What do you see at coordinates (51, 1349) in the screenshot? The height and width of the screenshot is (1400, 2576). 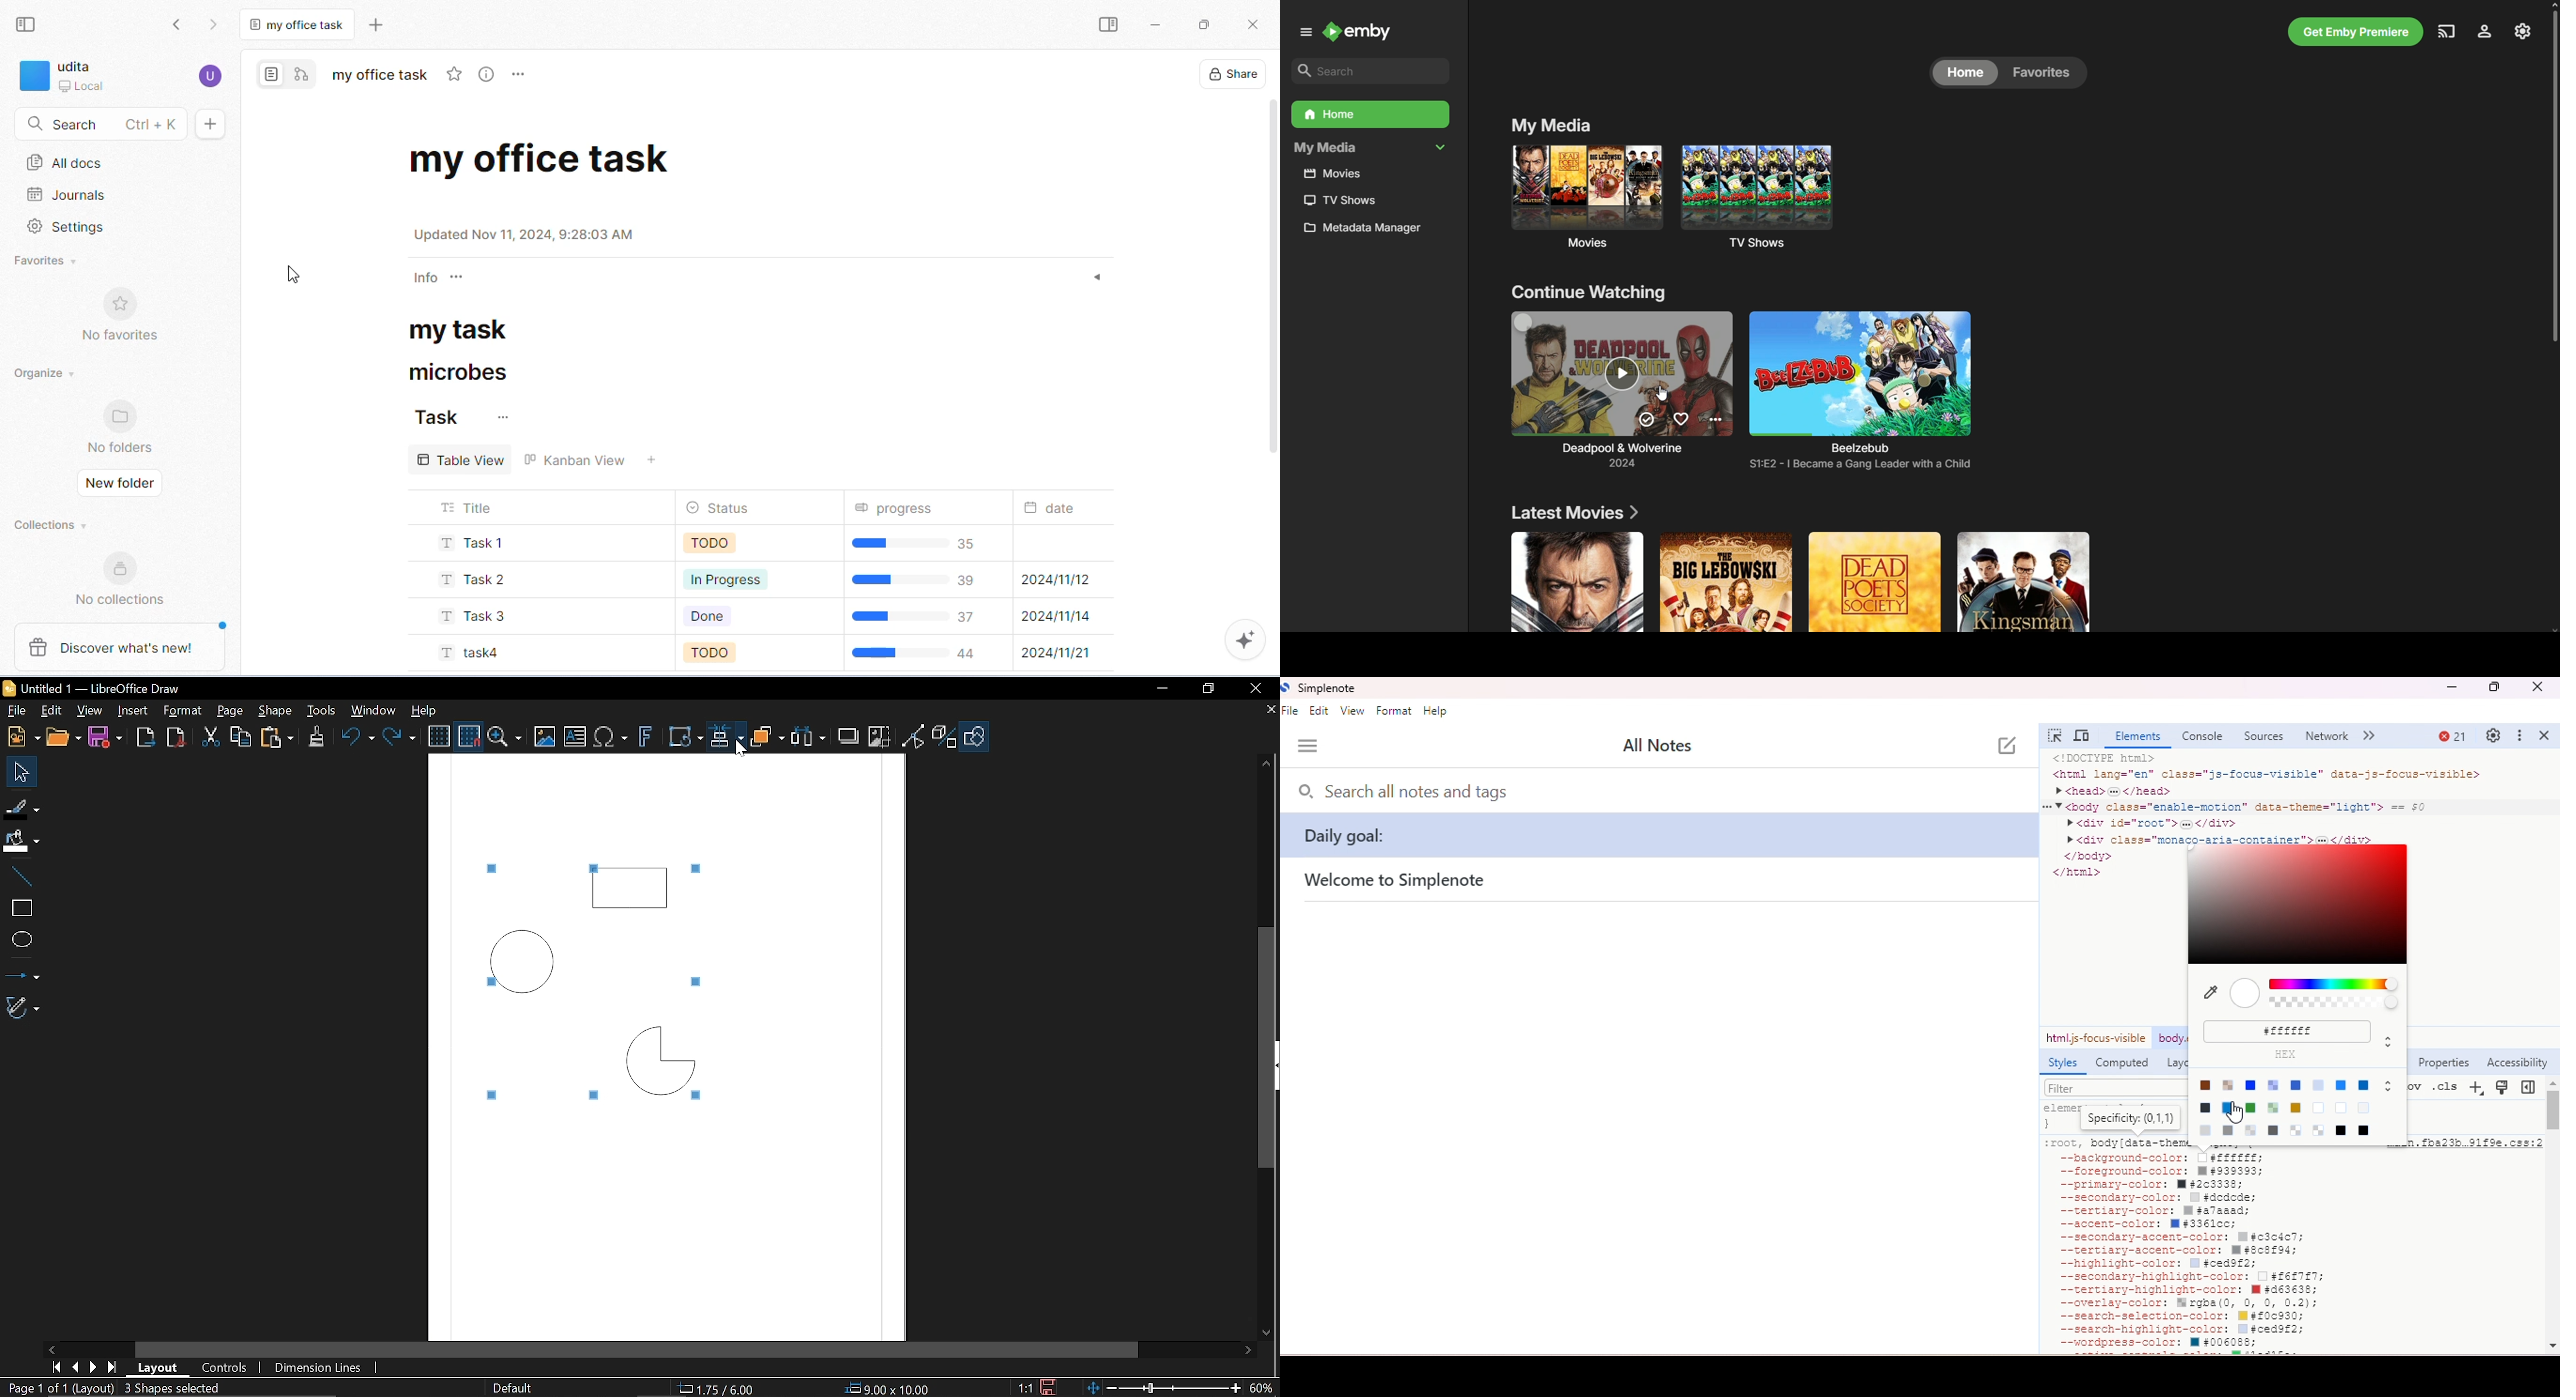 I see `Move left` at bounding box center [51, 1349].